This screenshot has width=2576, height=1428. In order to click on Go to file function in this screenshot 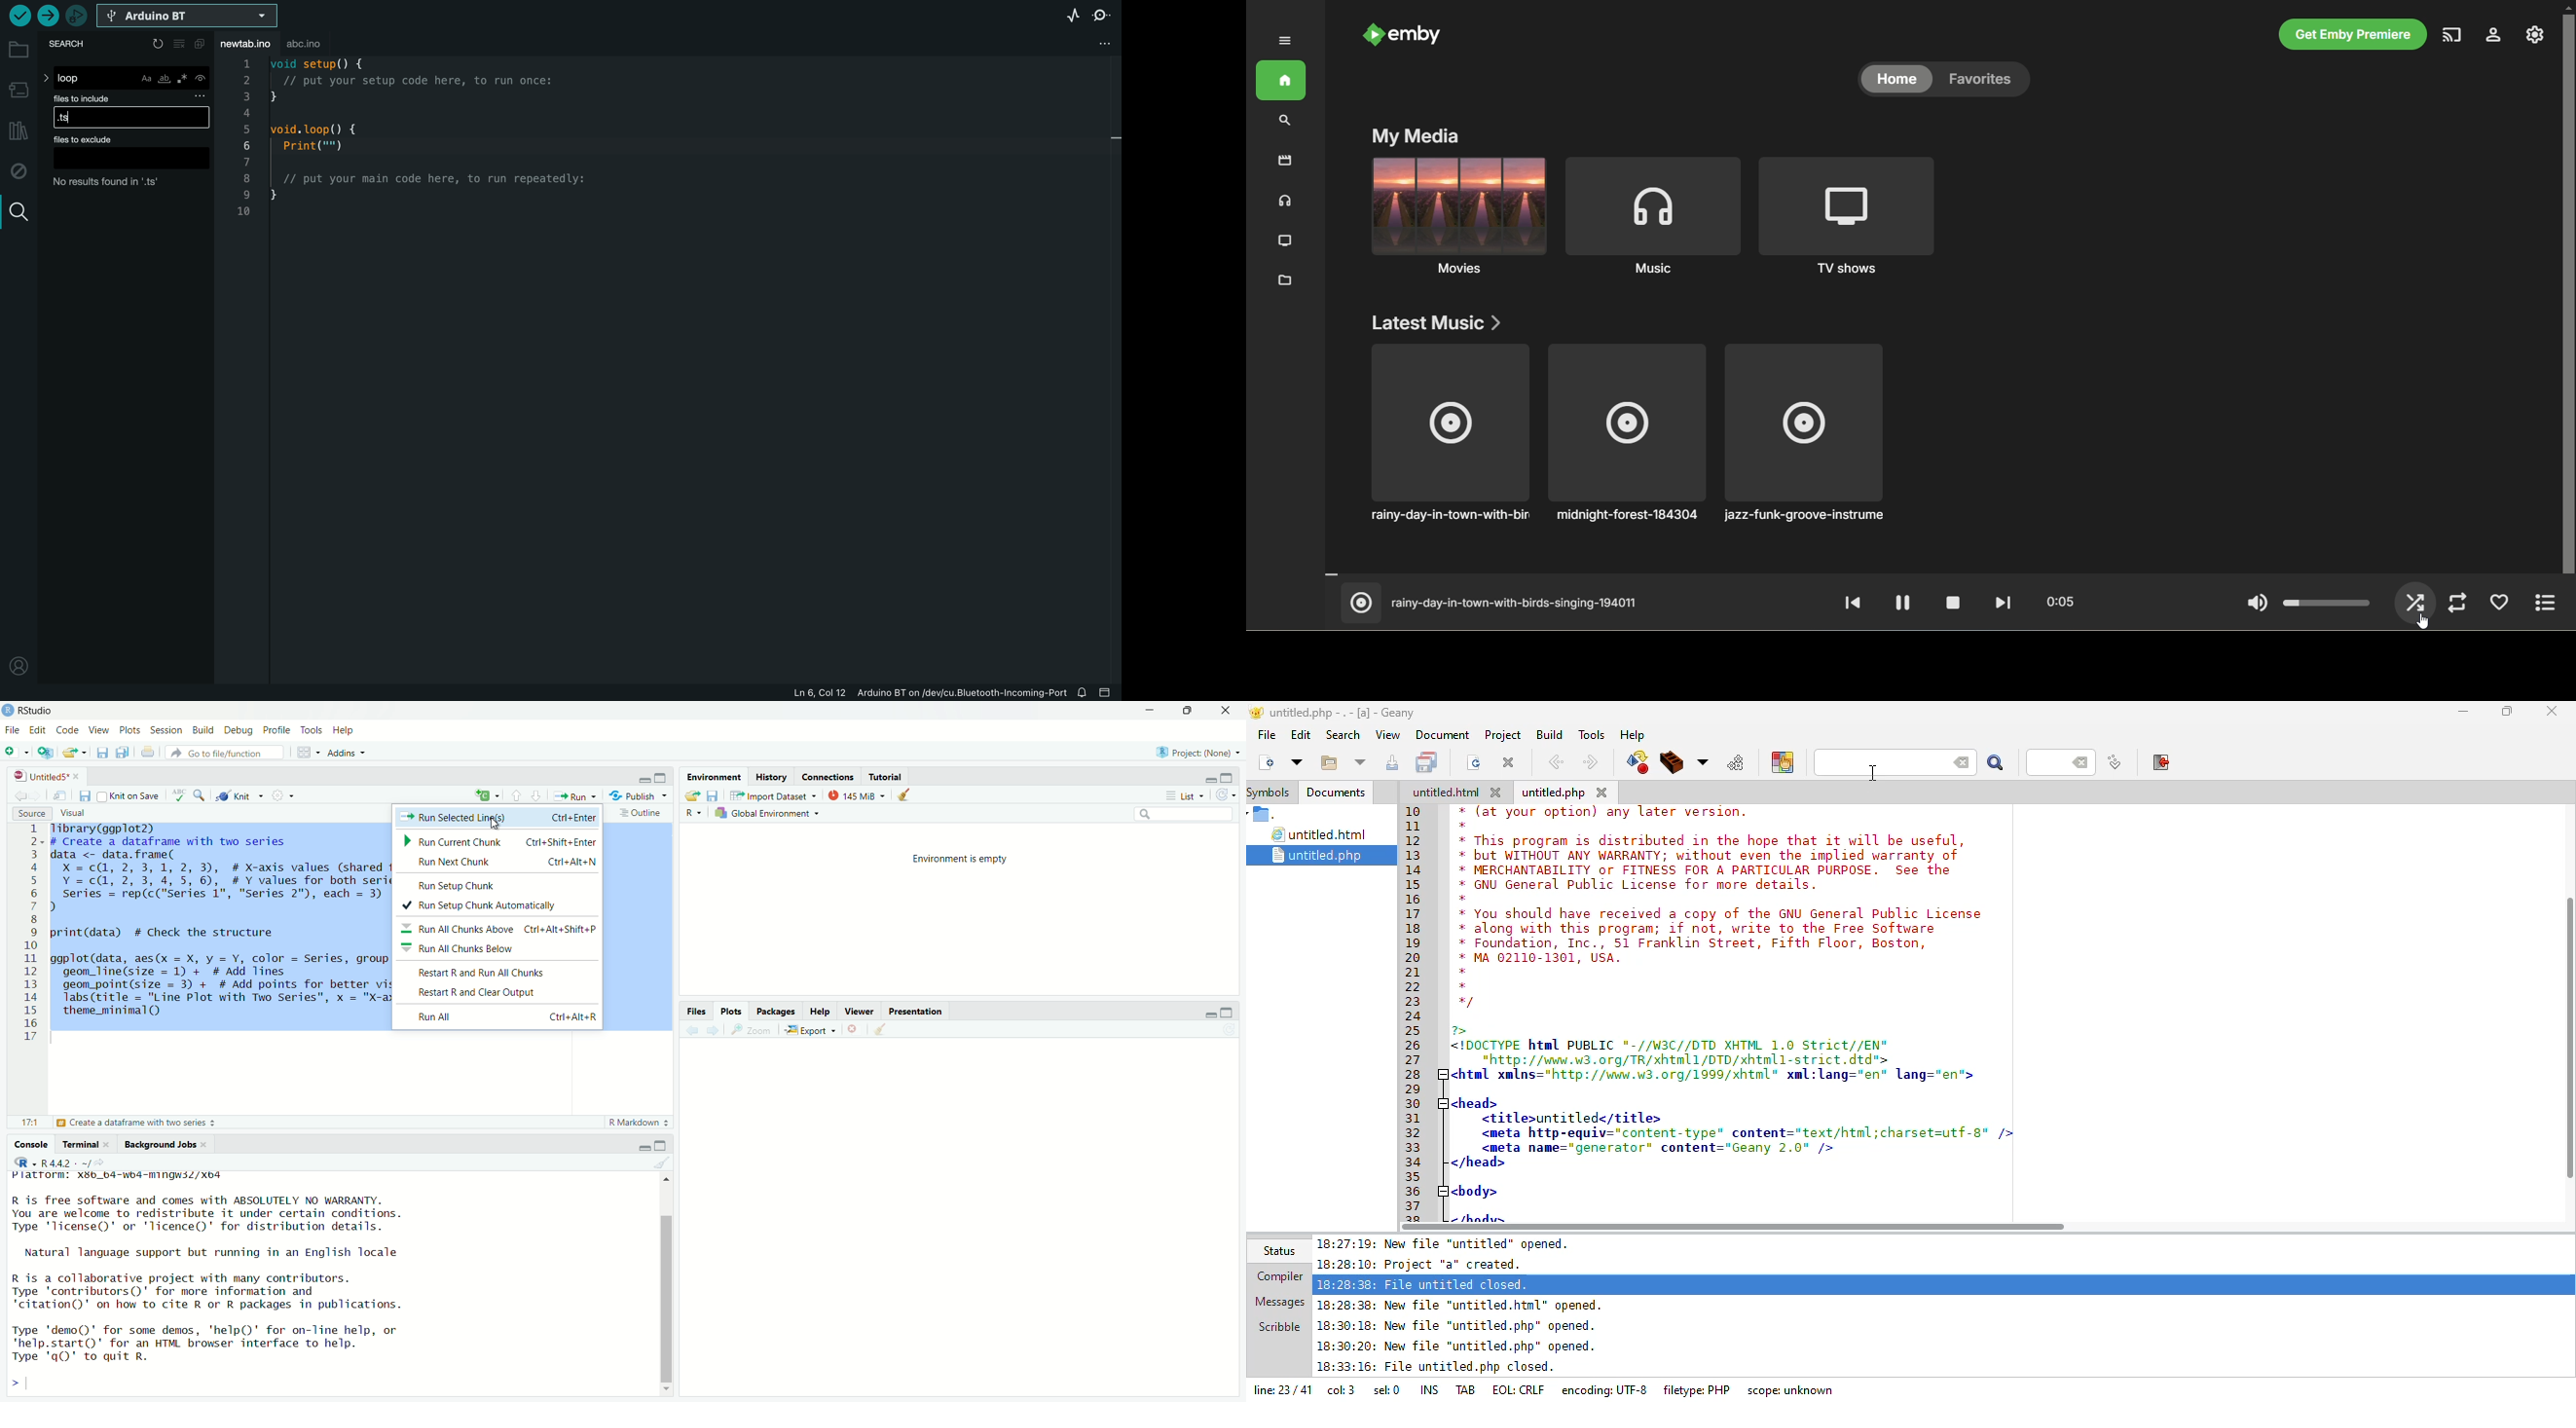, I will do `click(226, 752)`.